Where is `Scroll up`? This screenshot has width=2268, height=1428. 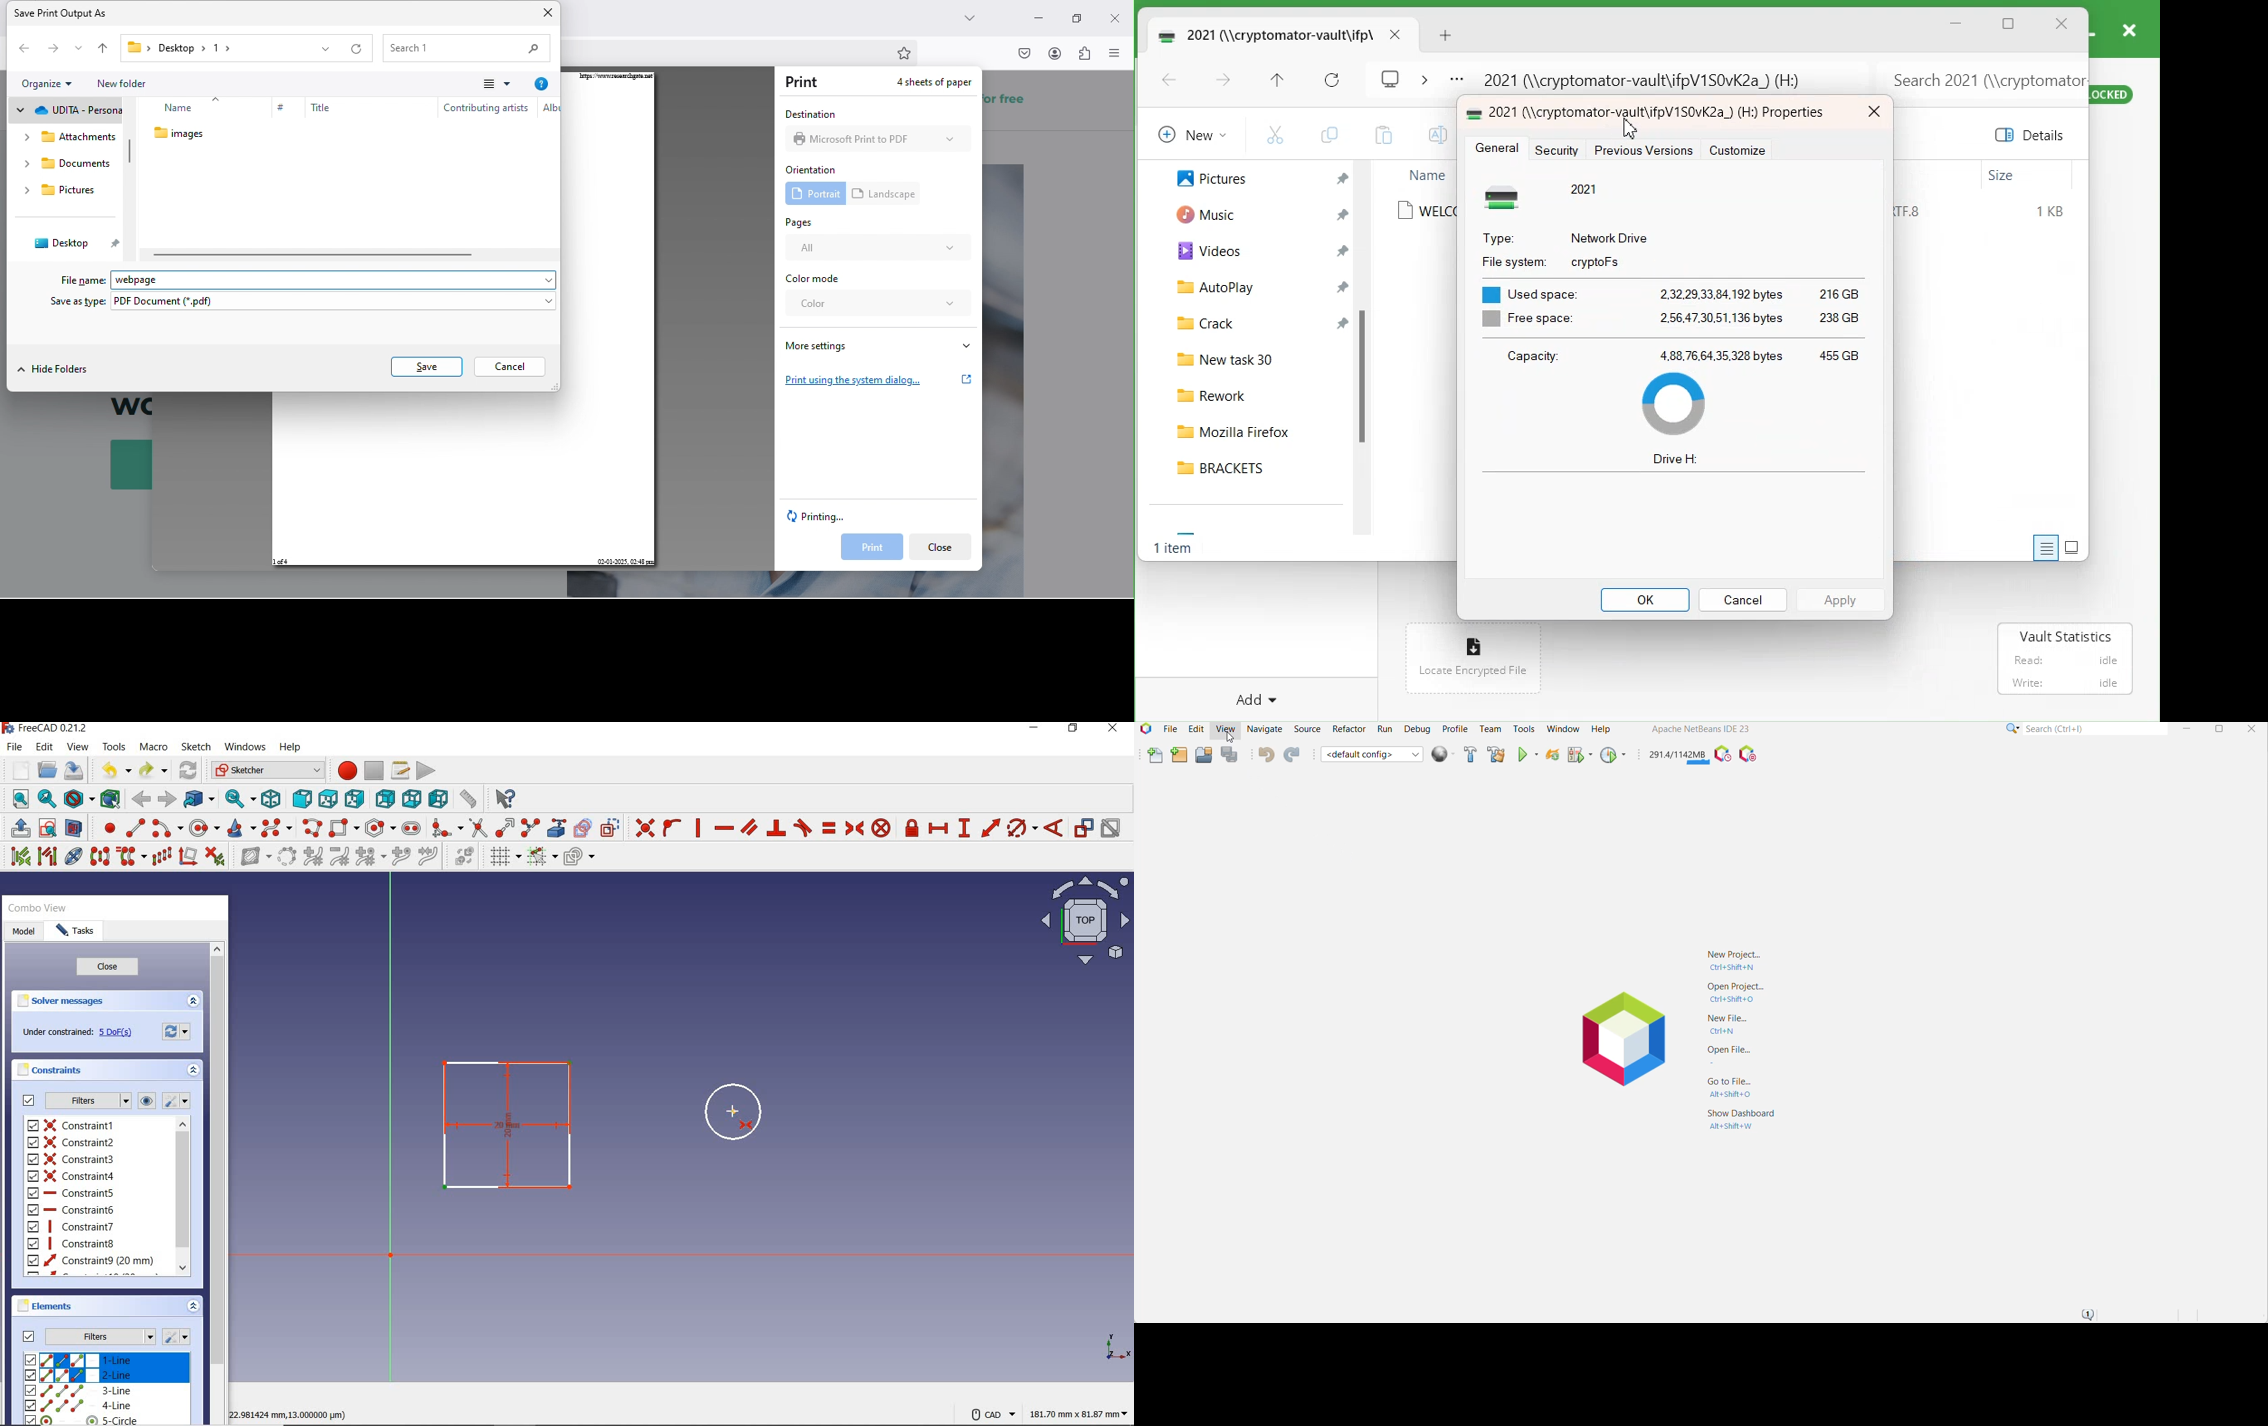
Scroll up is located at coordinates (221, 949).